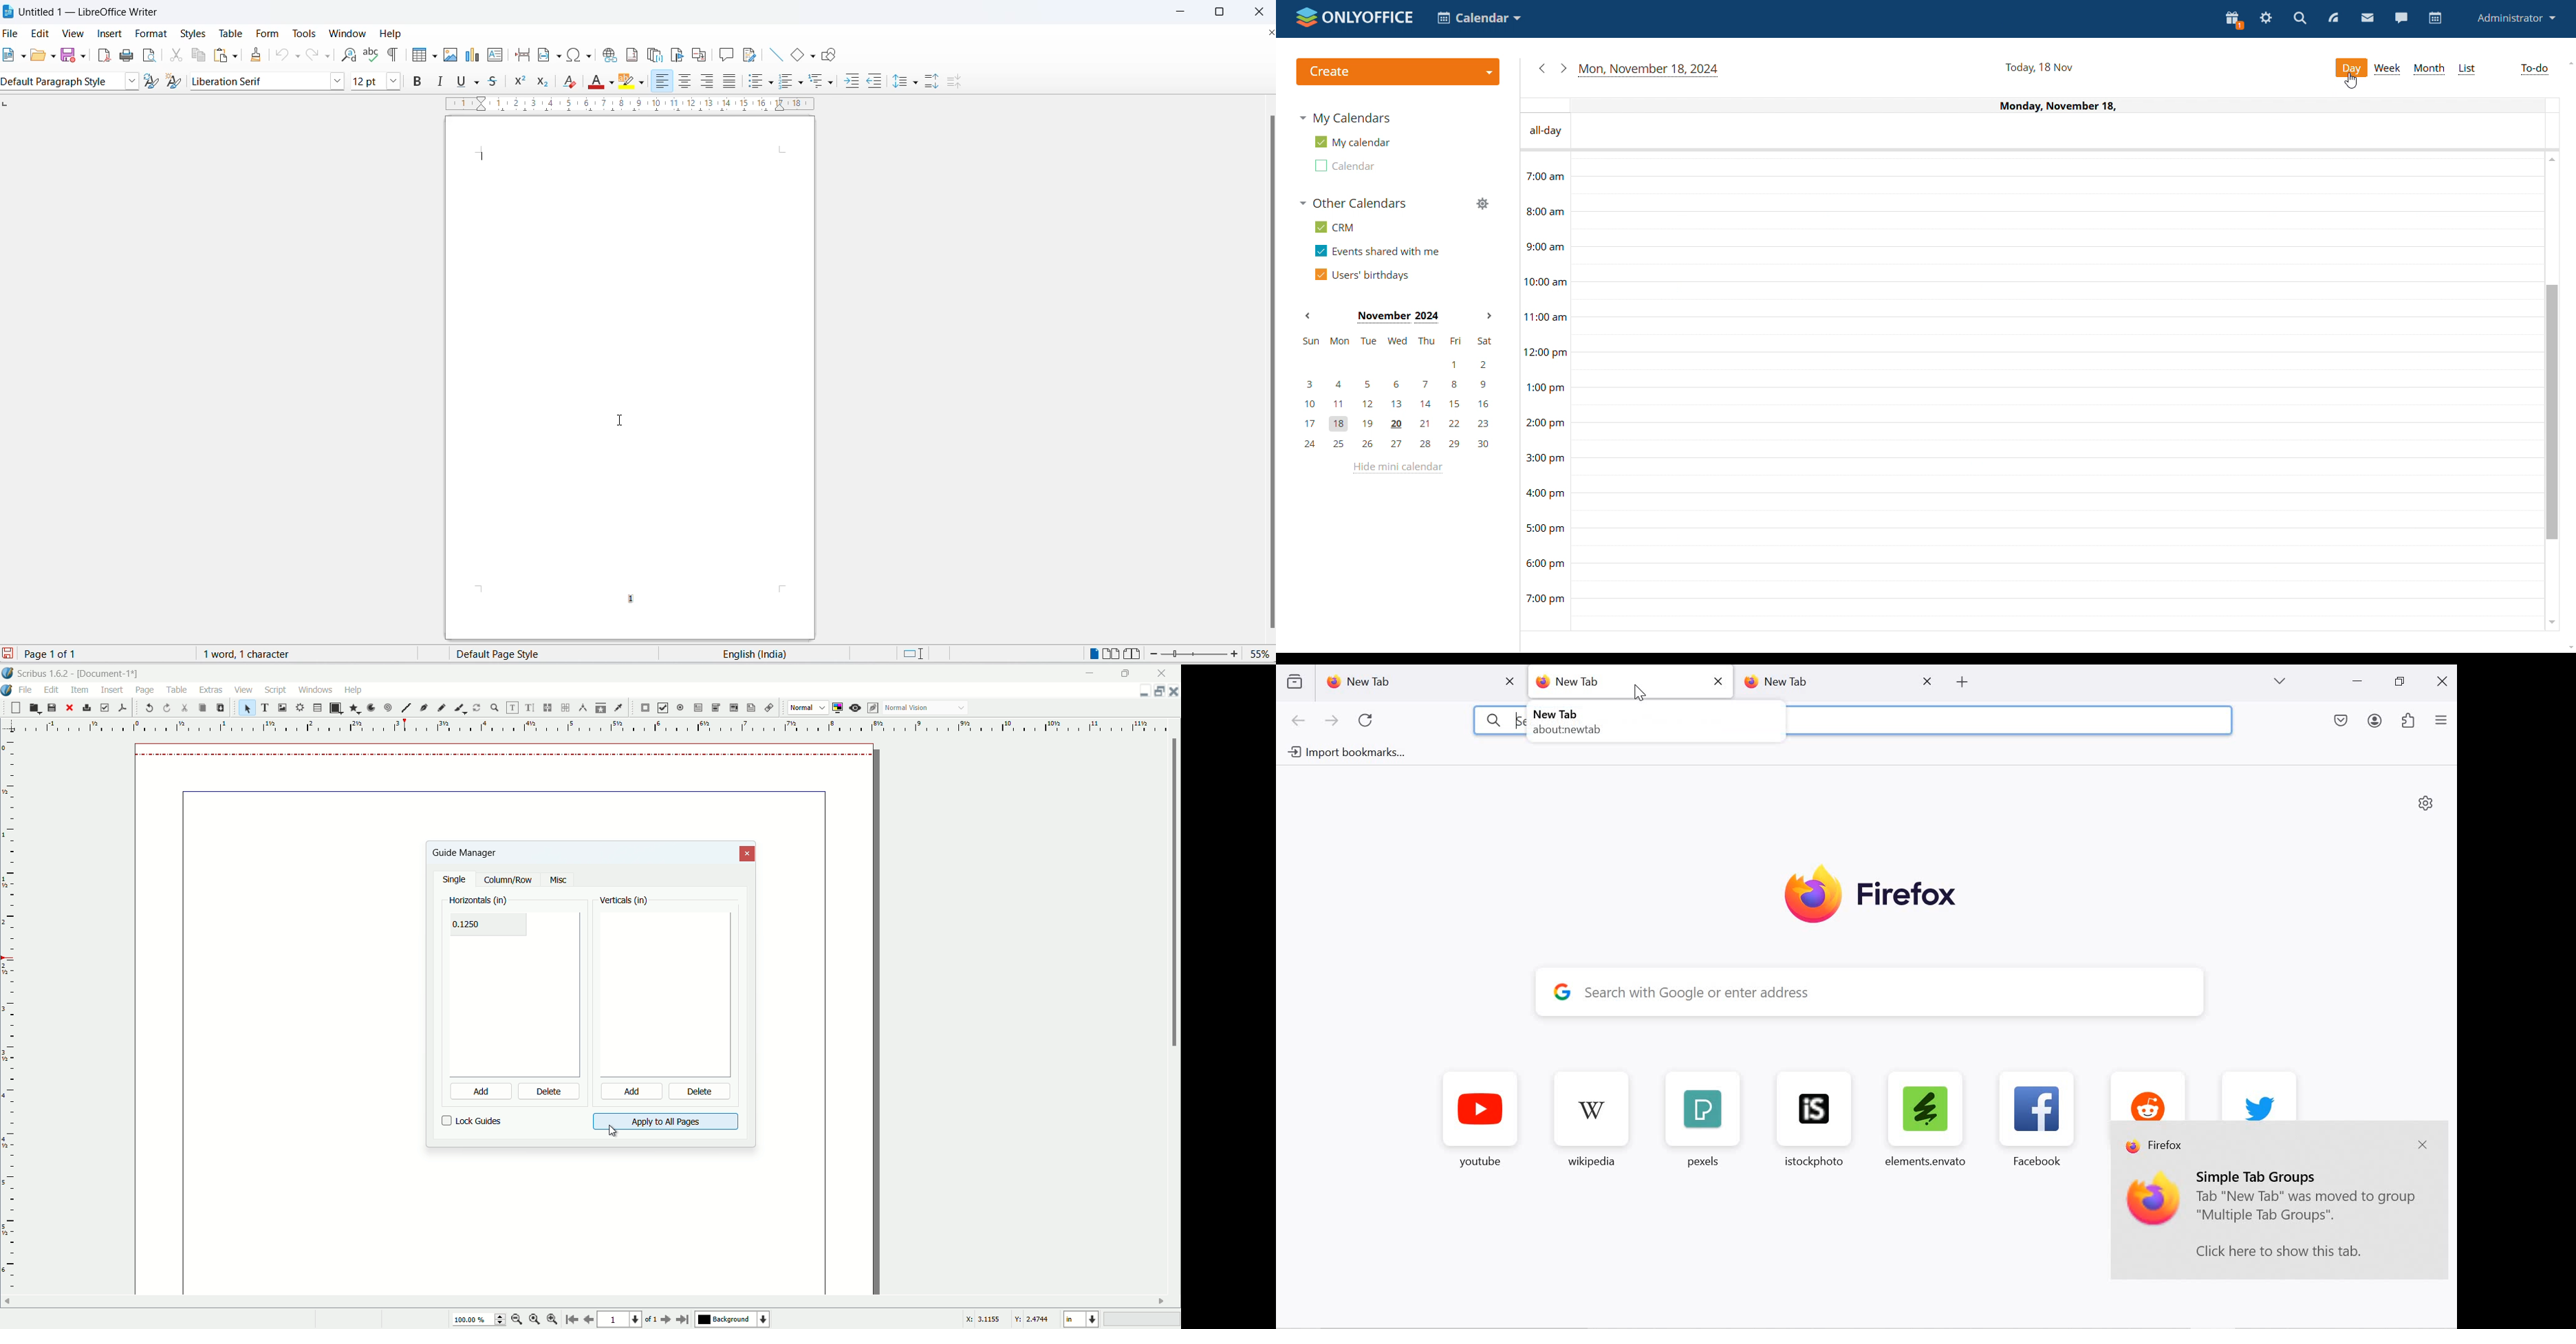 Image resolution: width=2576 pixels, height=1344 pixels. What do you see at coordinates (632, 55) in the screenshot?
I see `insert footnote` at bounding box center [632, 55].